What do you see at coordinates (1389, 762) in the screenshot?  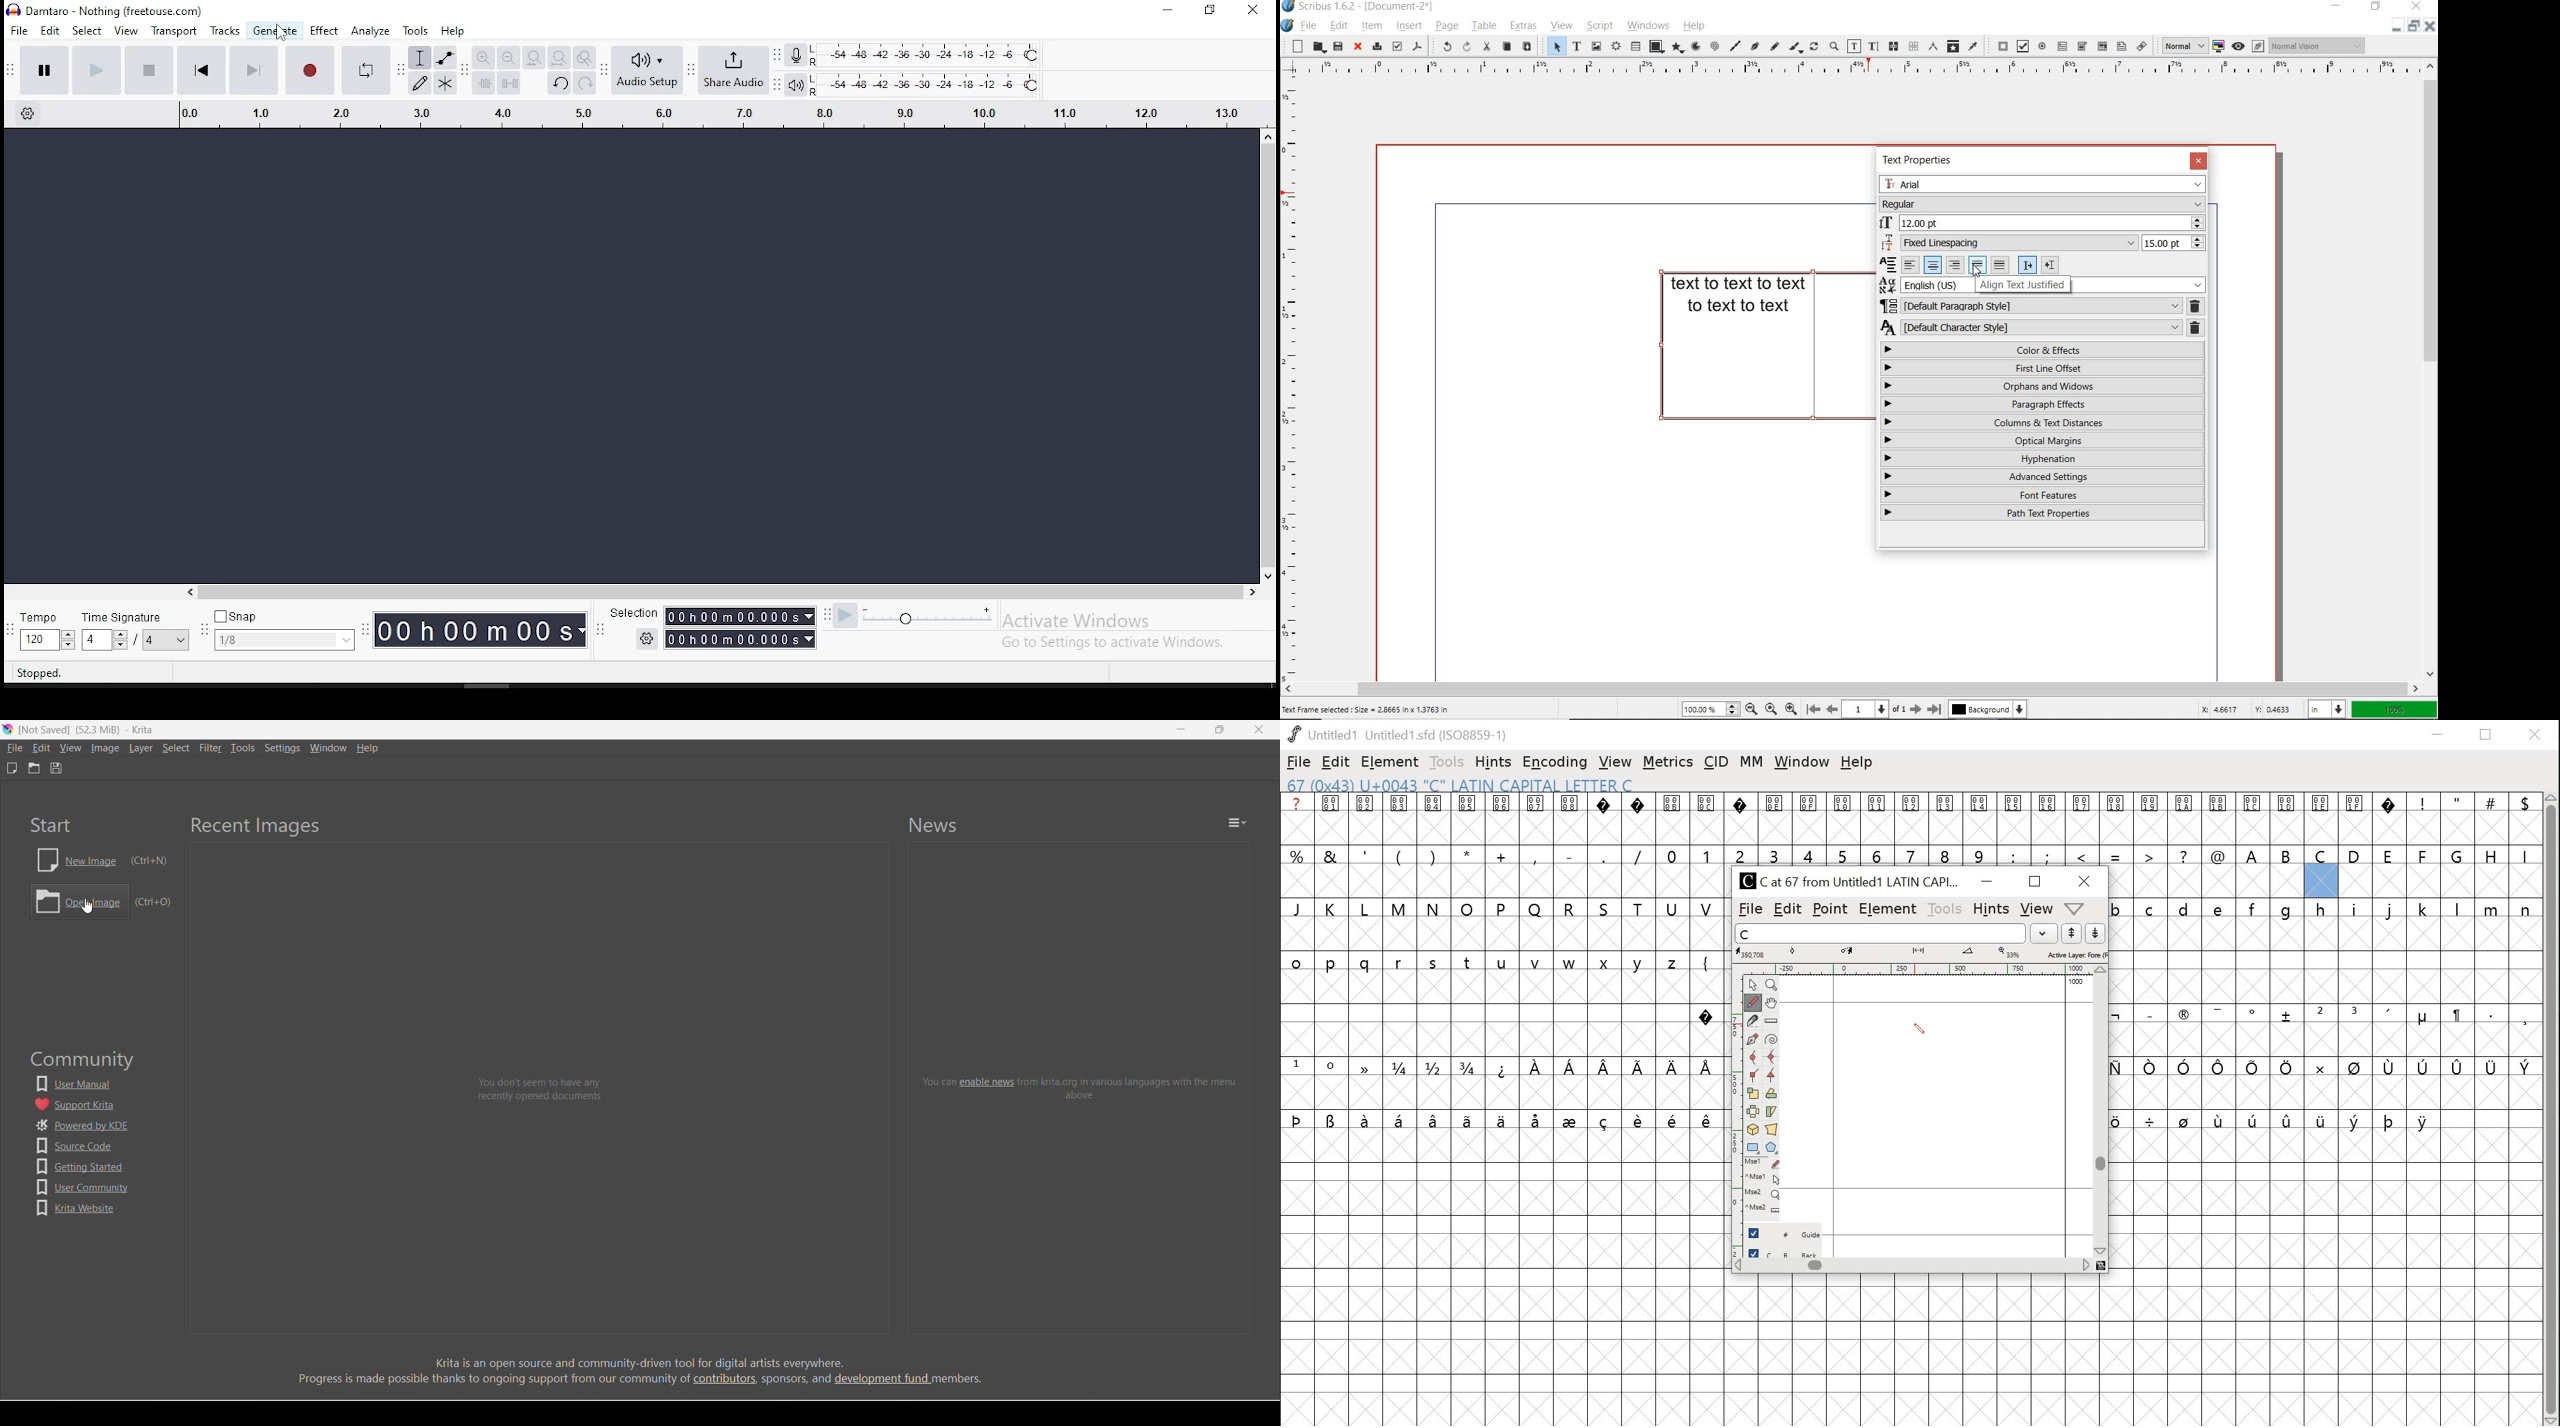 I see `element` at bounding box center [1389, 762].